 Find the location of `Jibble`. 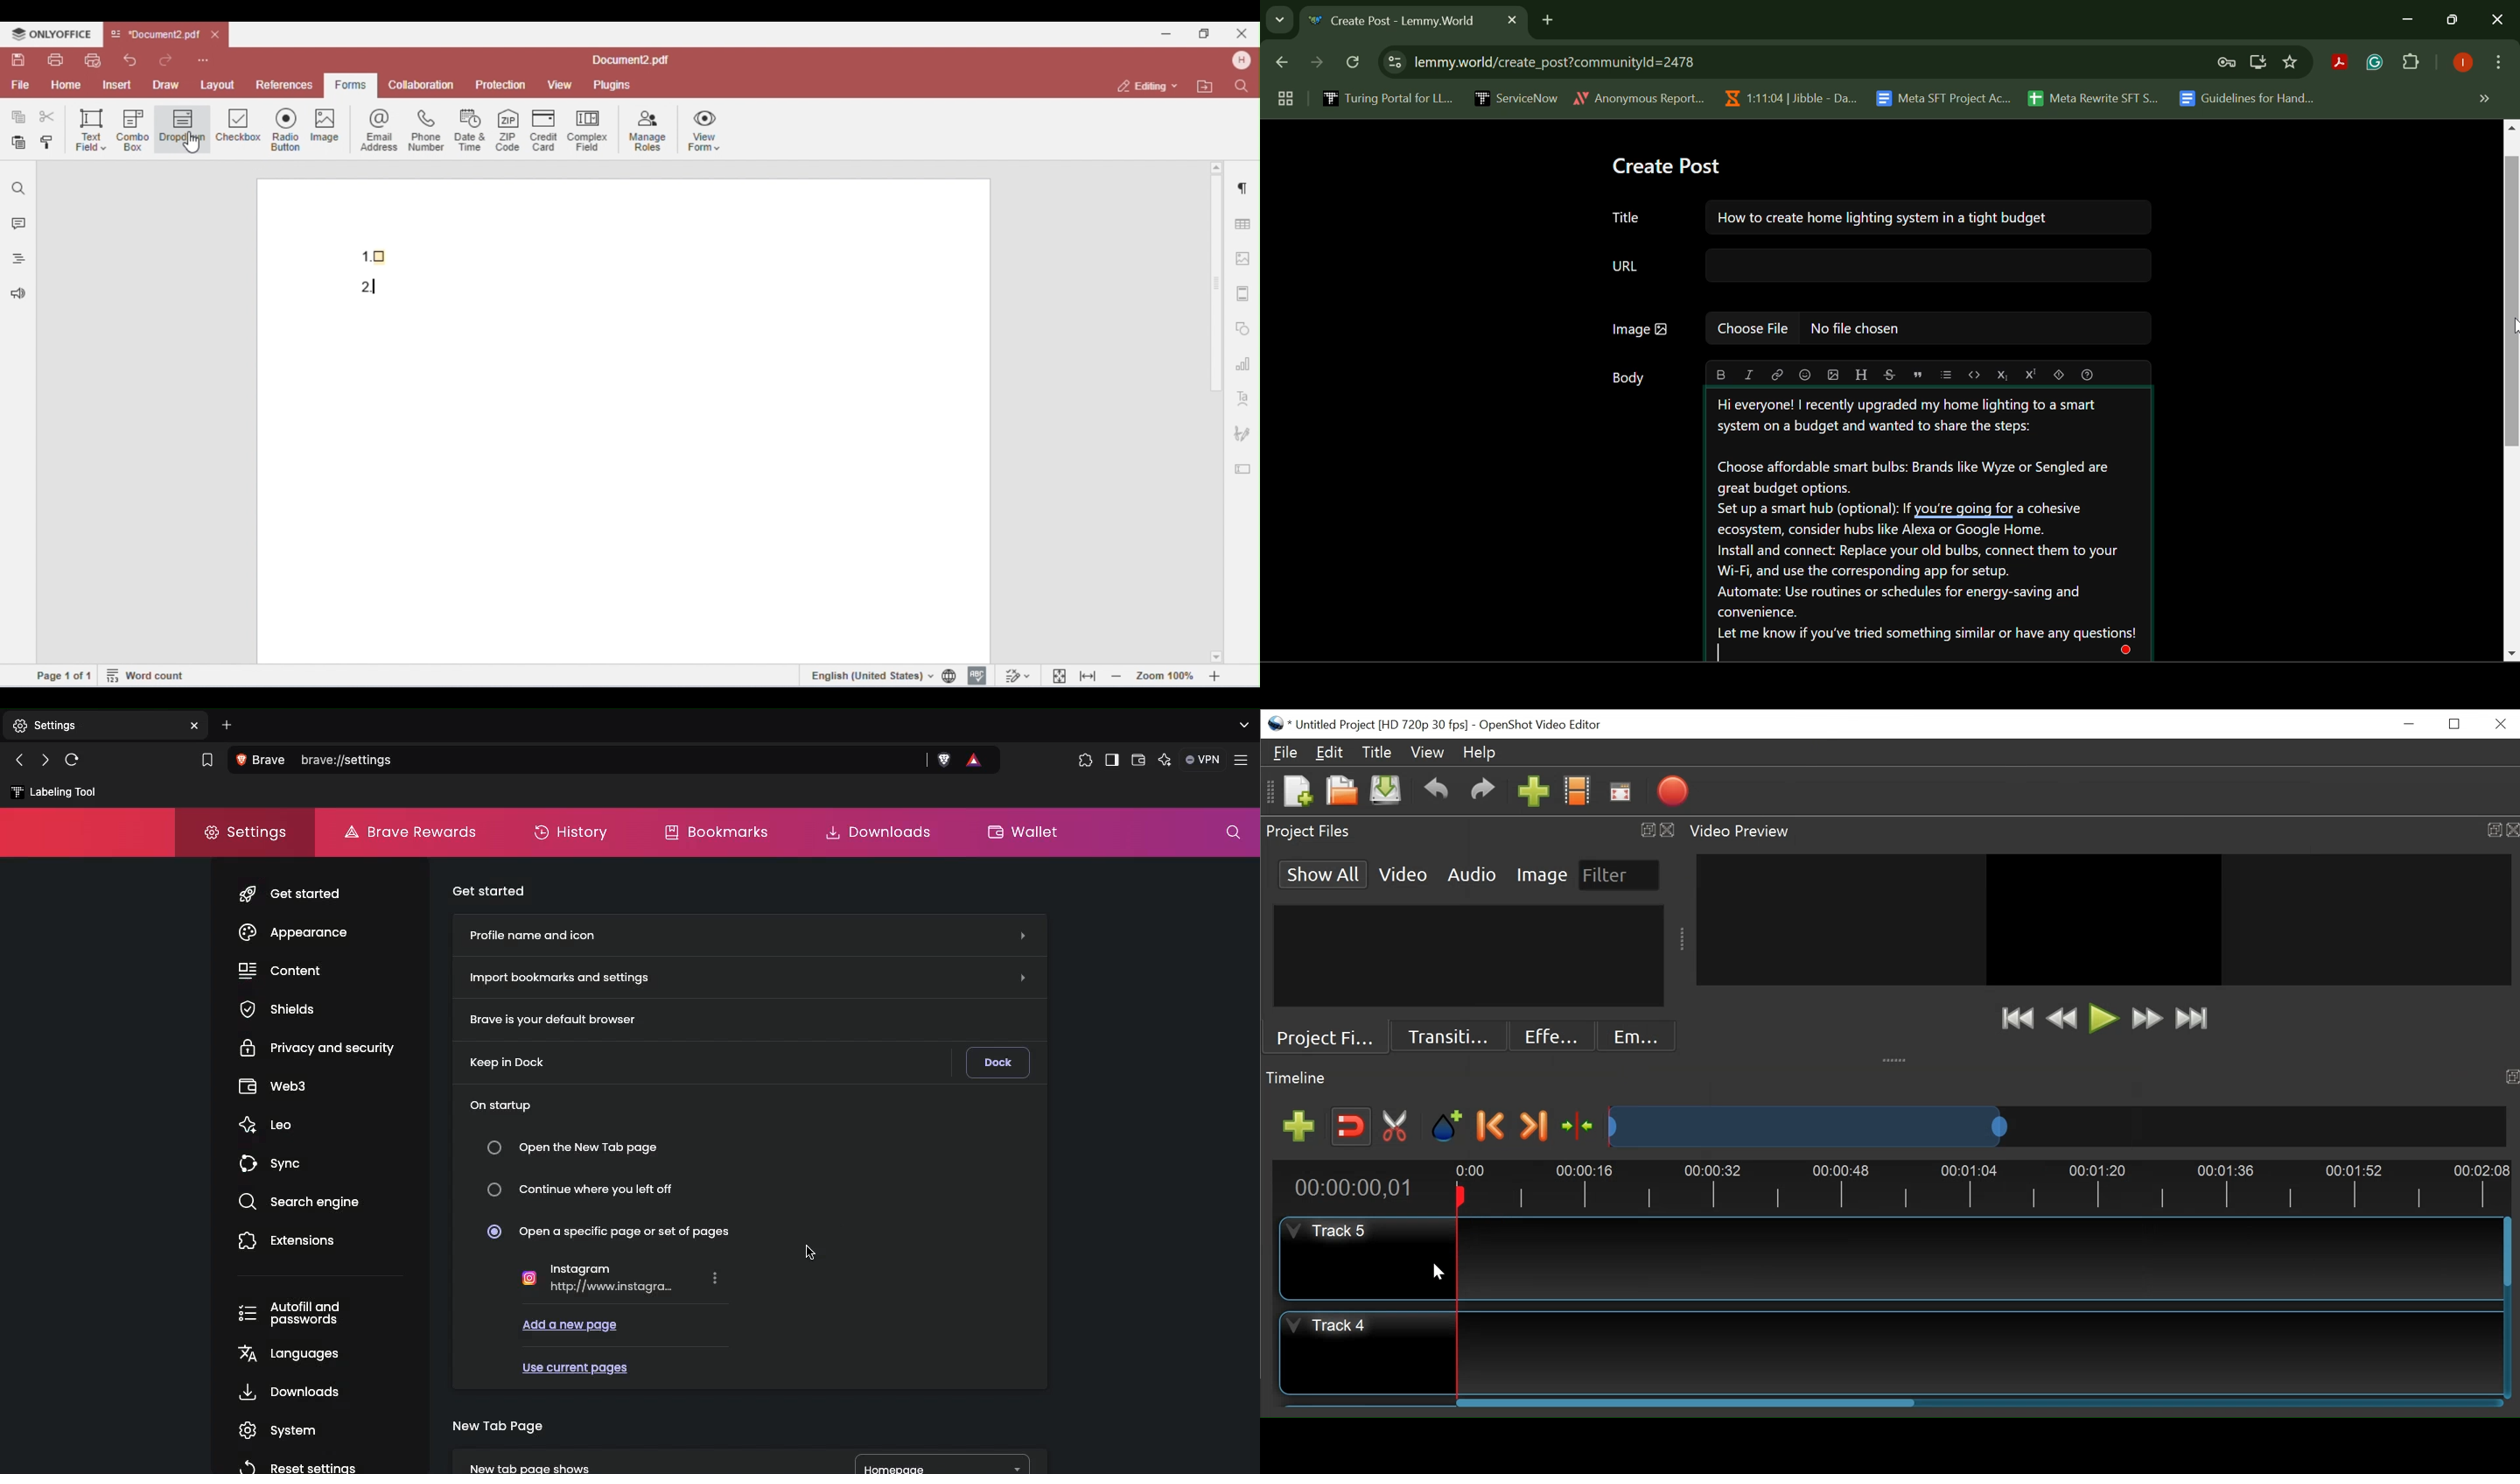

Jibble is located at coordinates (1788, 95).